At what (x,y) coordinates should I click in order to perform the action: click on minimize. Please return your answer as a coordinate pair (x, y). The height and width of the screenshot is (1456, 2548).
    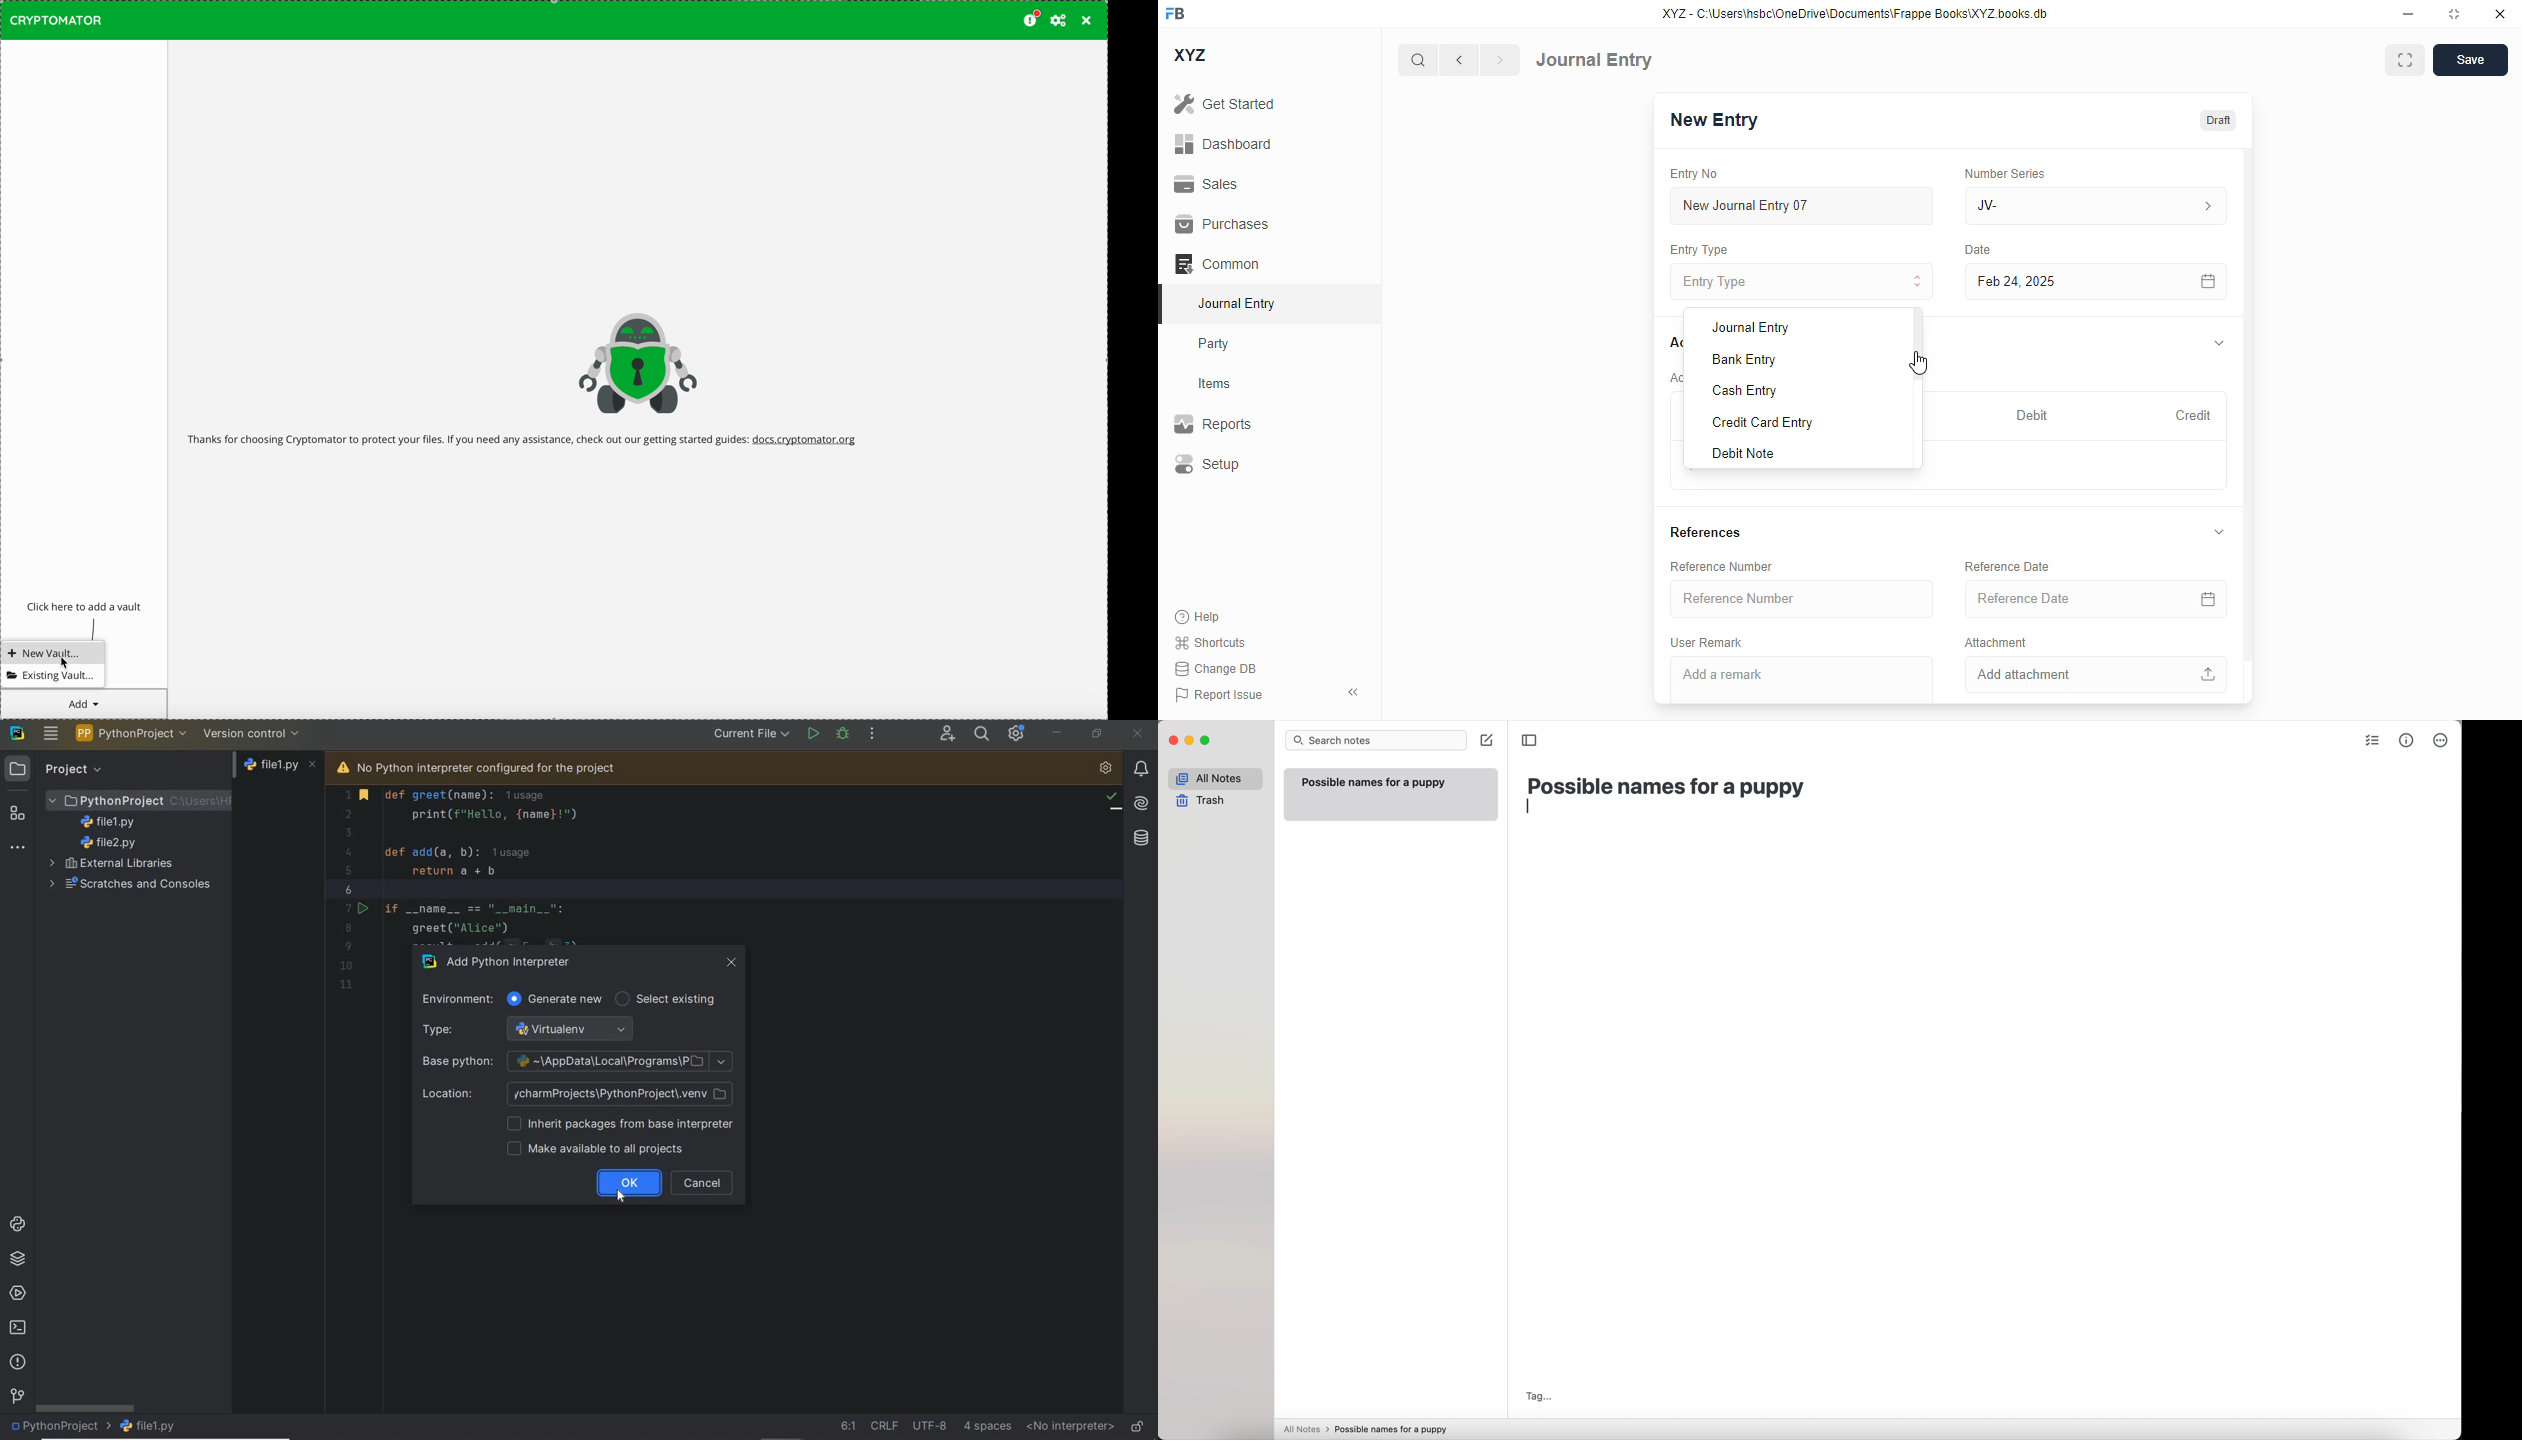
    Looking at the image, I should click on (2409, 14).